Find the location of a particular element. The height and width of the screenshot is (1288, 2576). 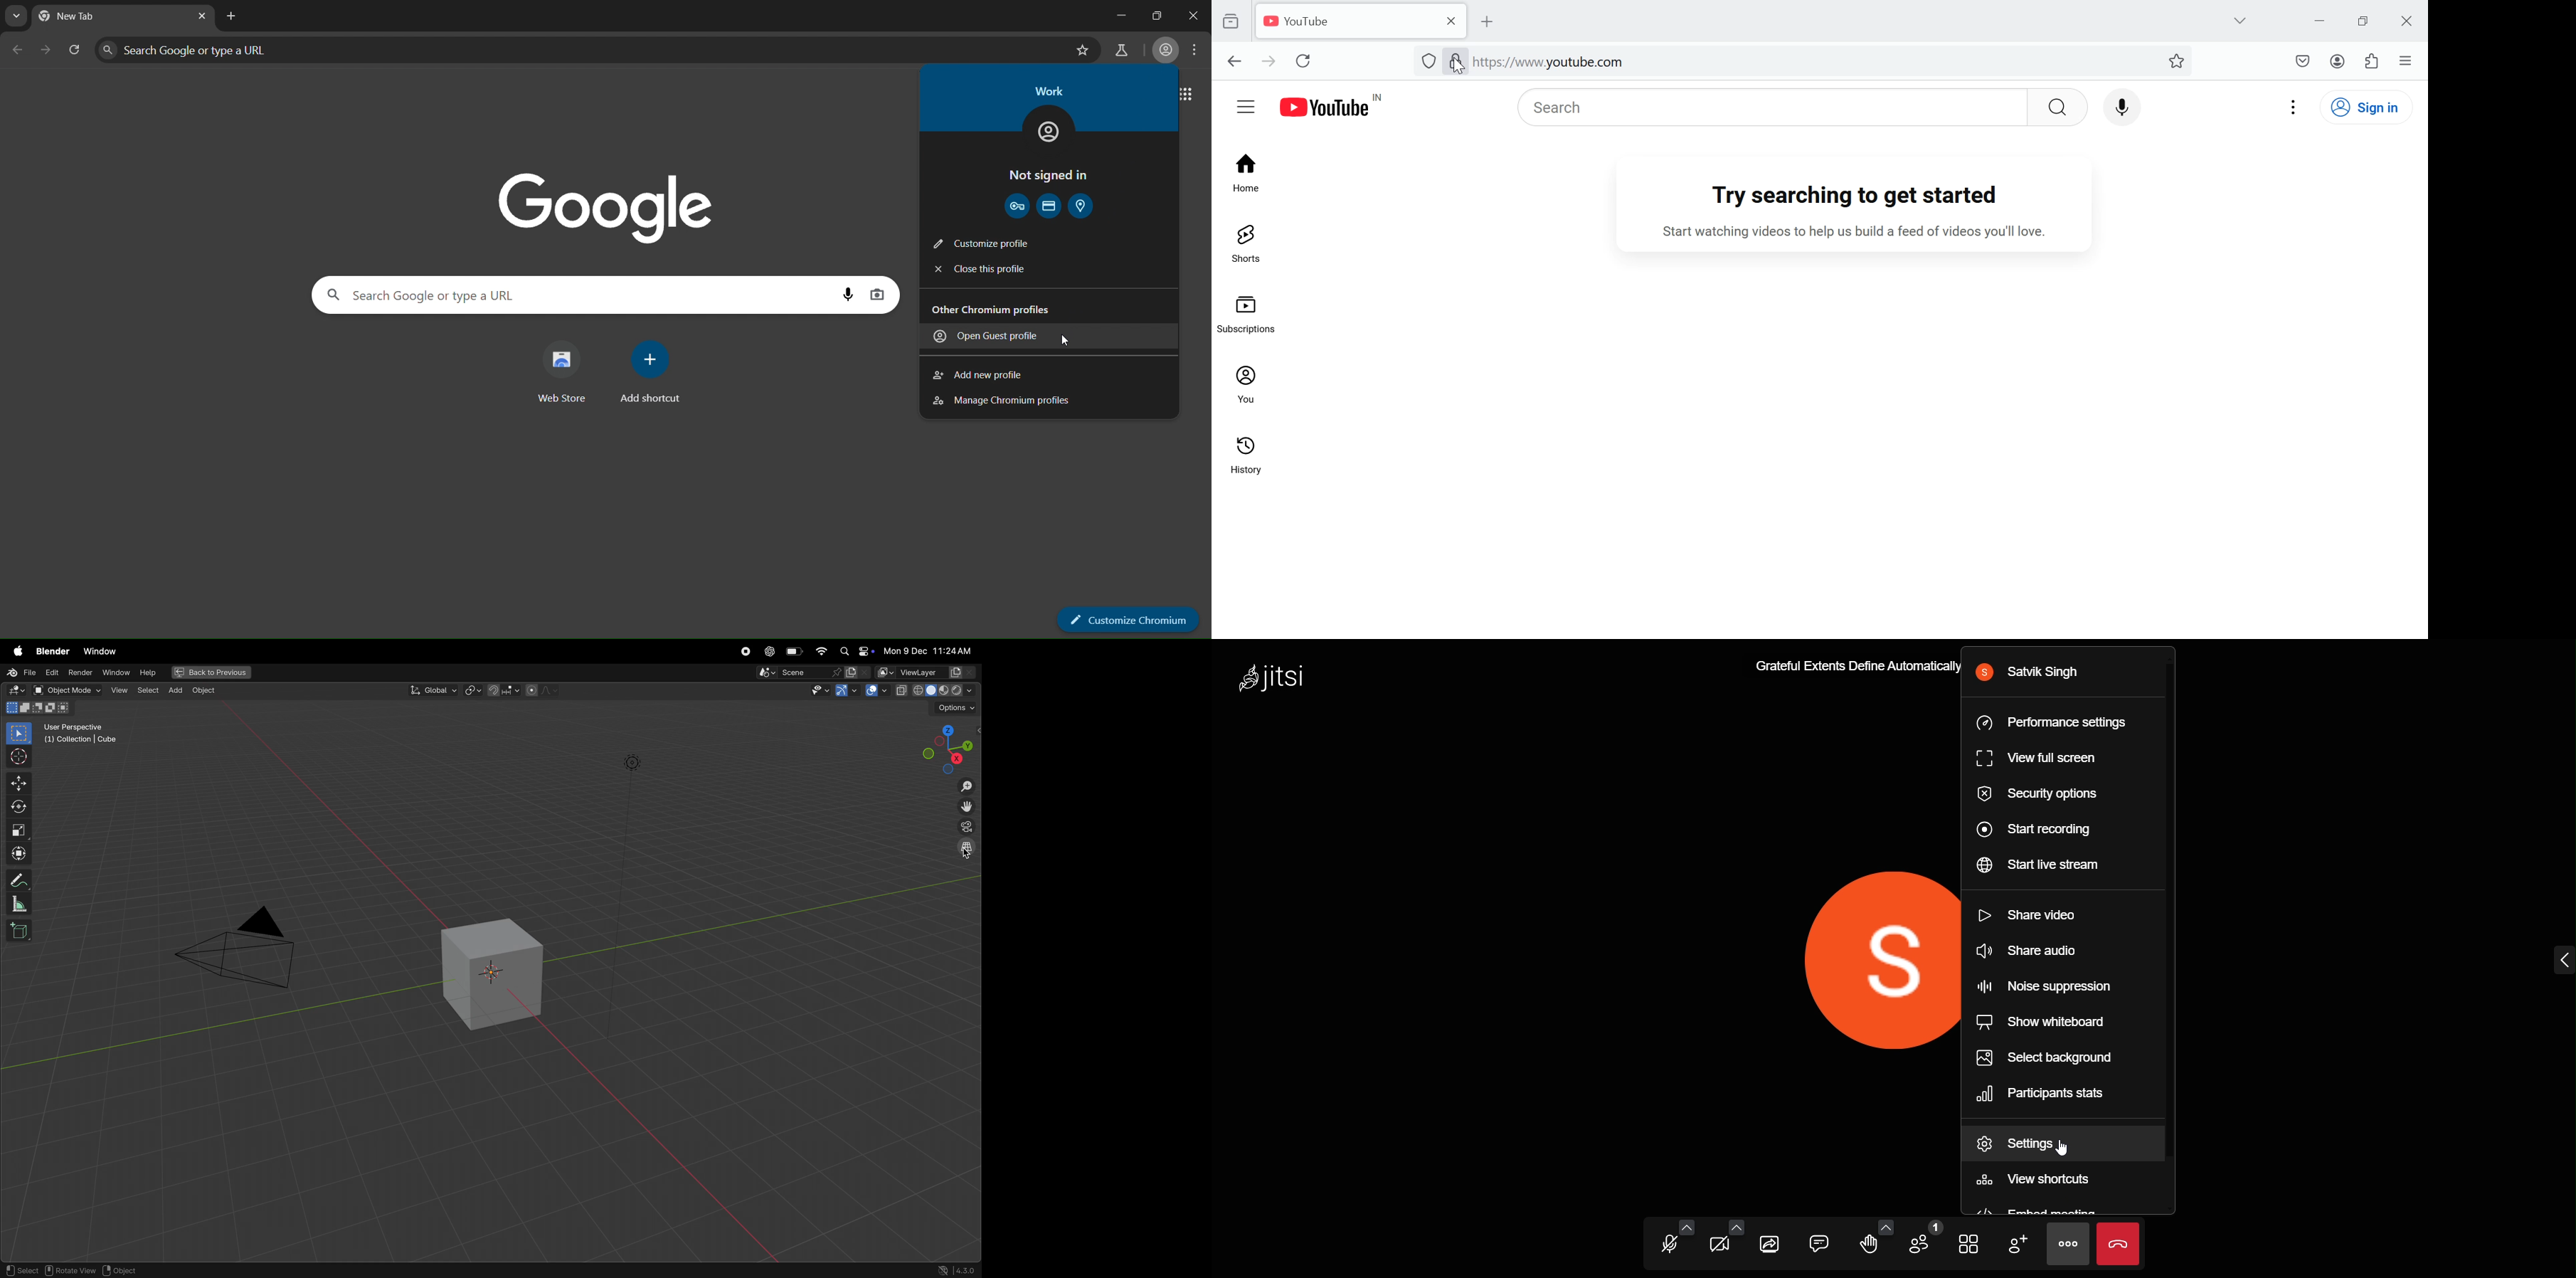

New tab is located at coordinates (1494, 22).